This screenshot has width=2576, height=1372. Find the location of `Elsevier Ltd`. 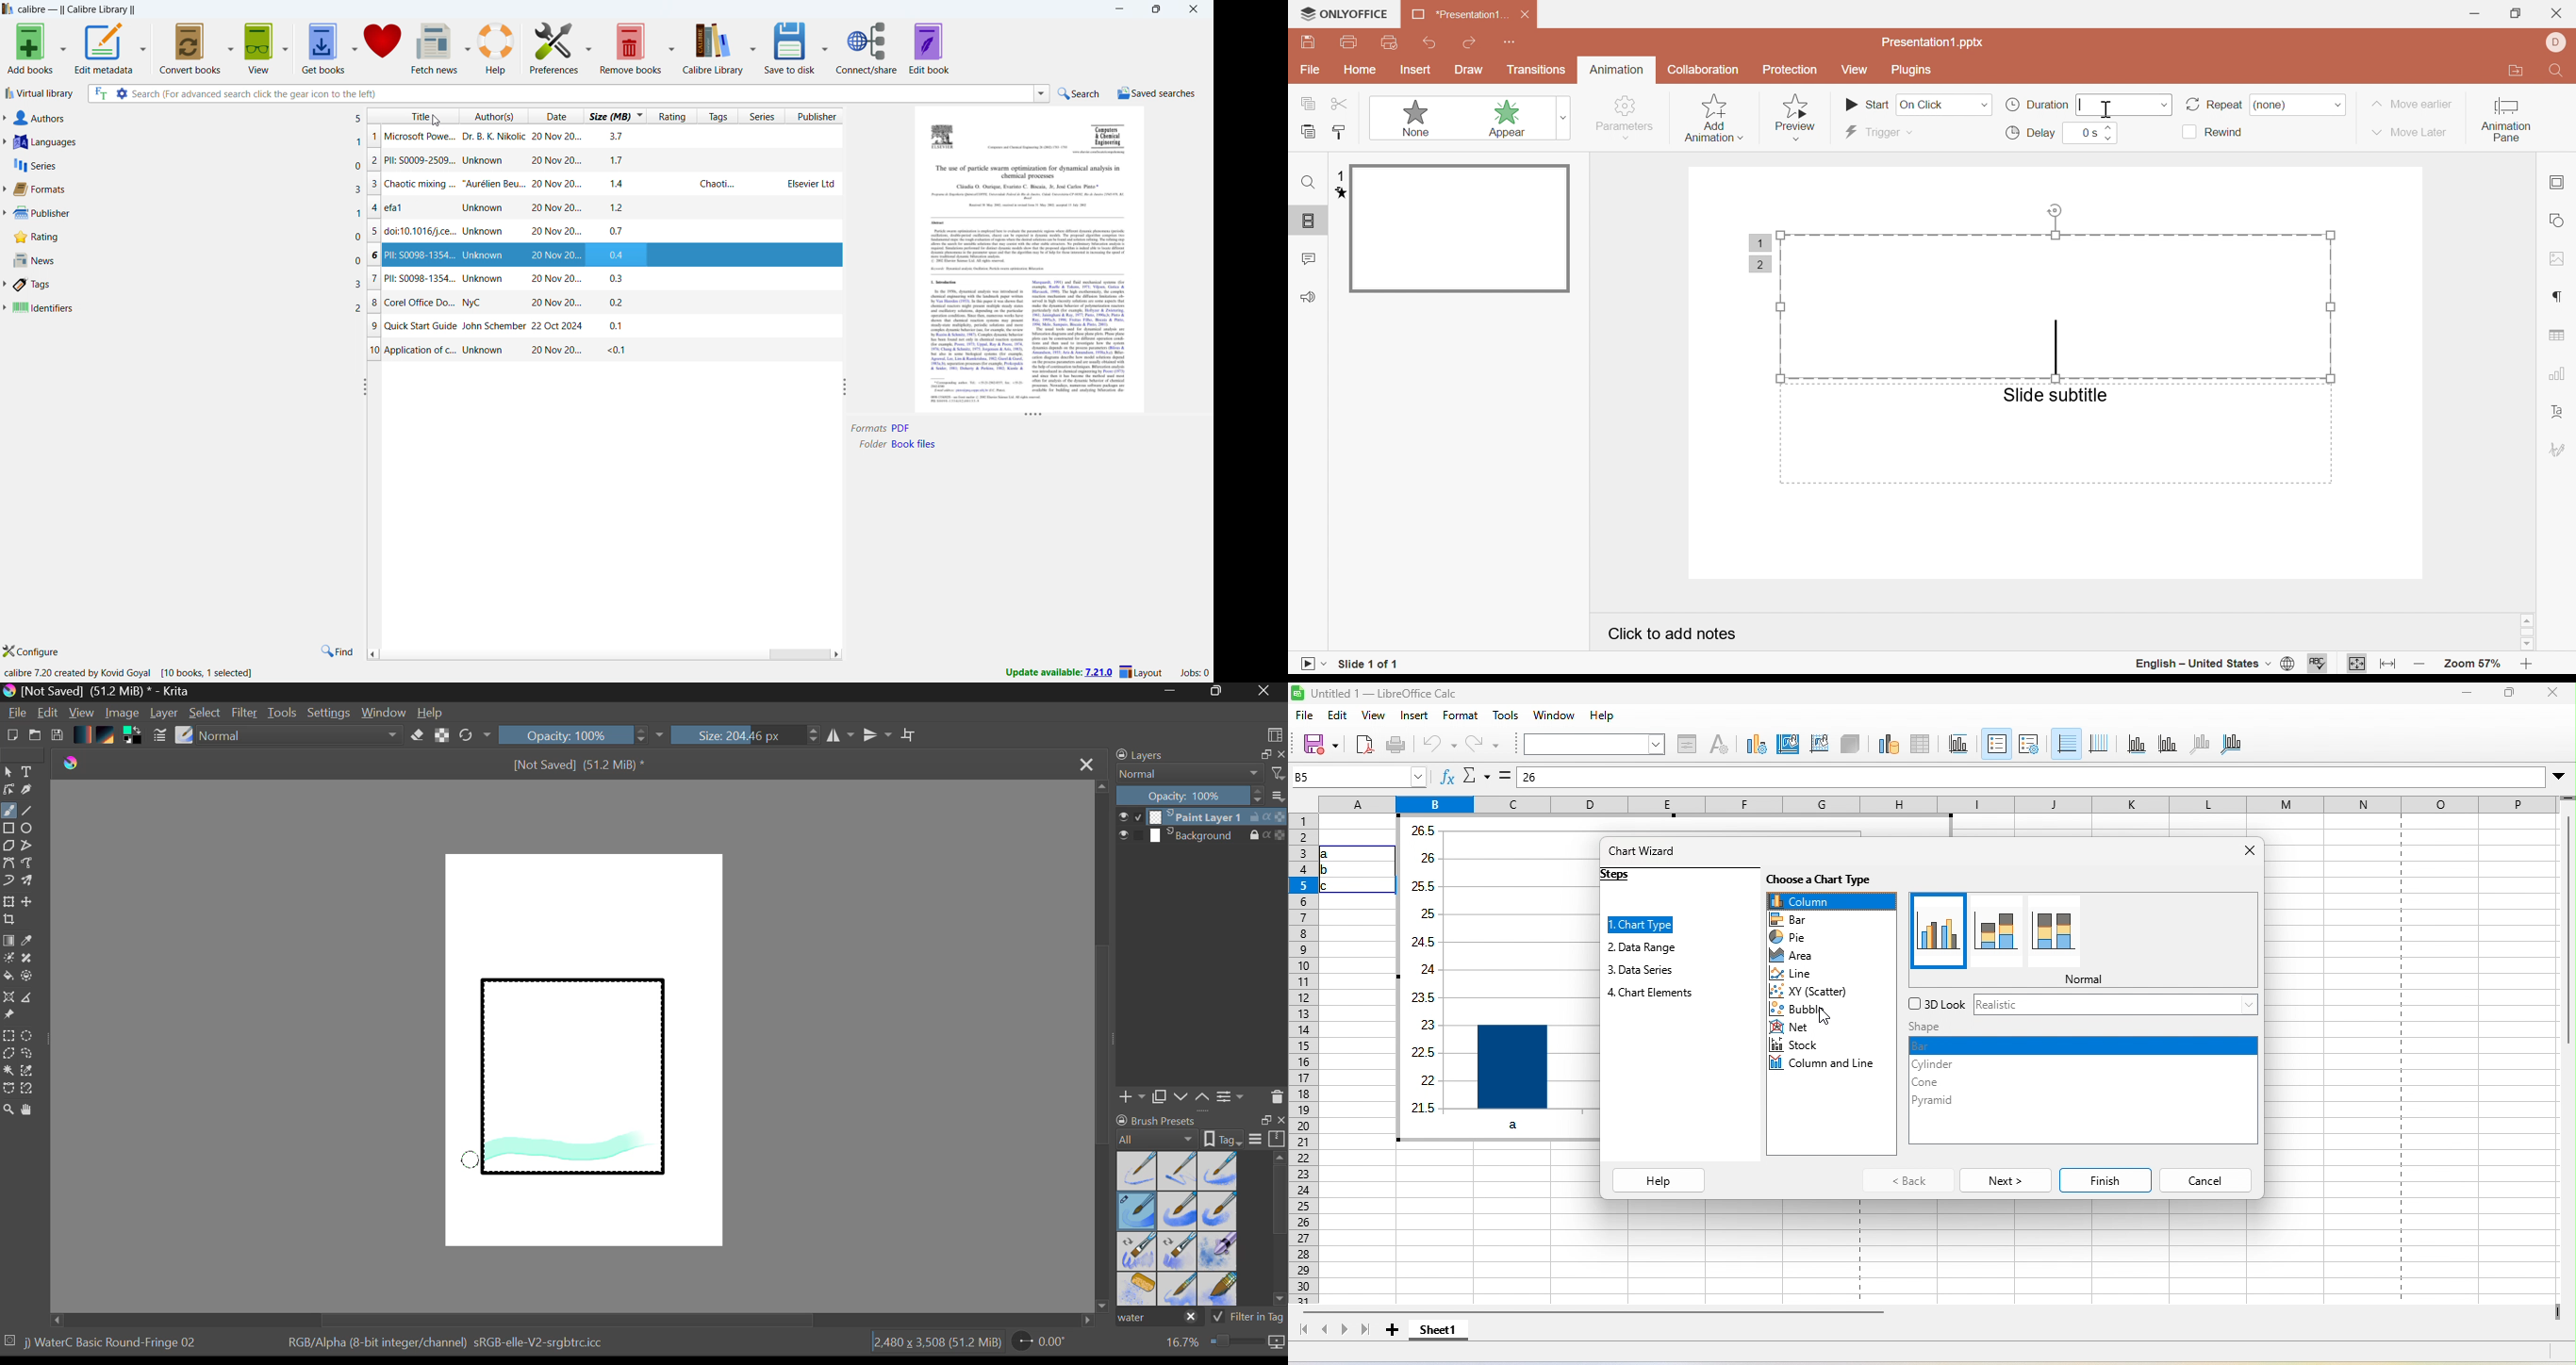

Elsevier Ltd is located at coordinates (812, 185).